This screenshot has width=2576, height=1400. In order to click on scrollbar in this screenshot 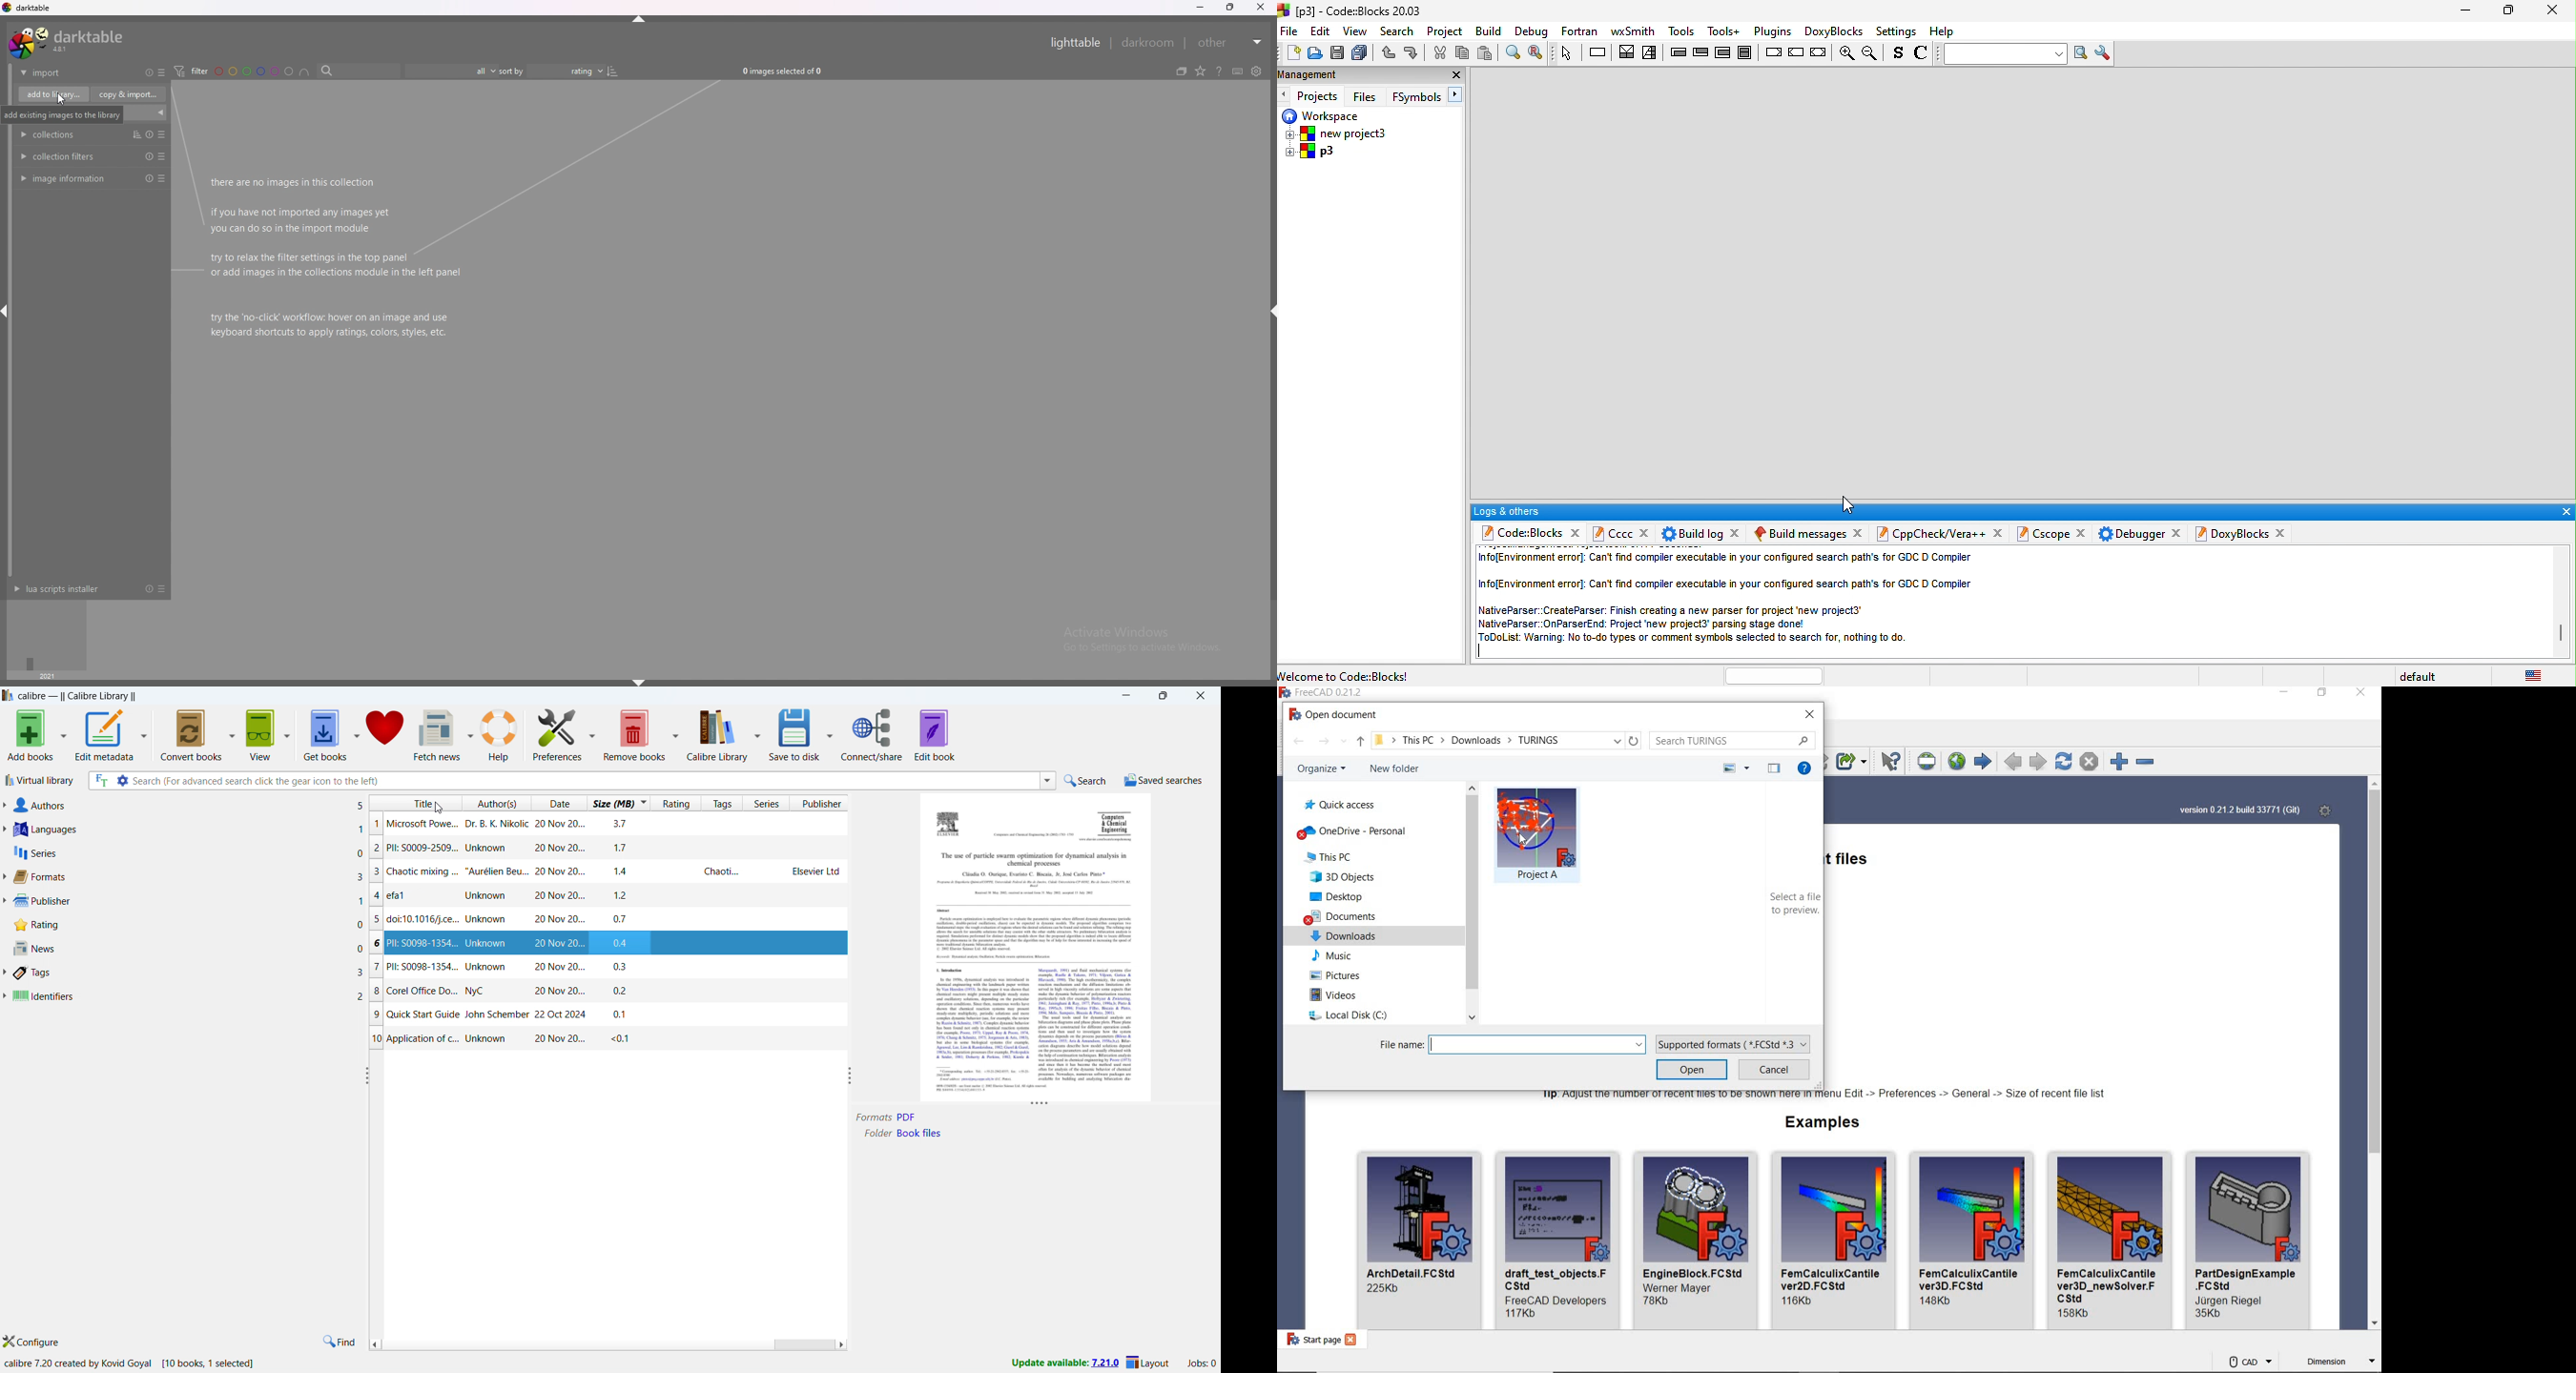, I will do `click(800, 1344)`.